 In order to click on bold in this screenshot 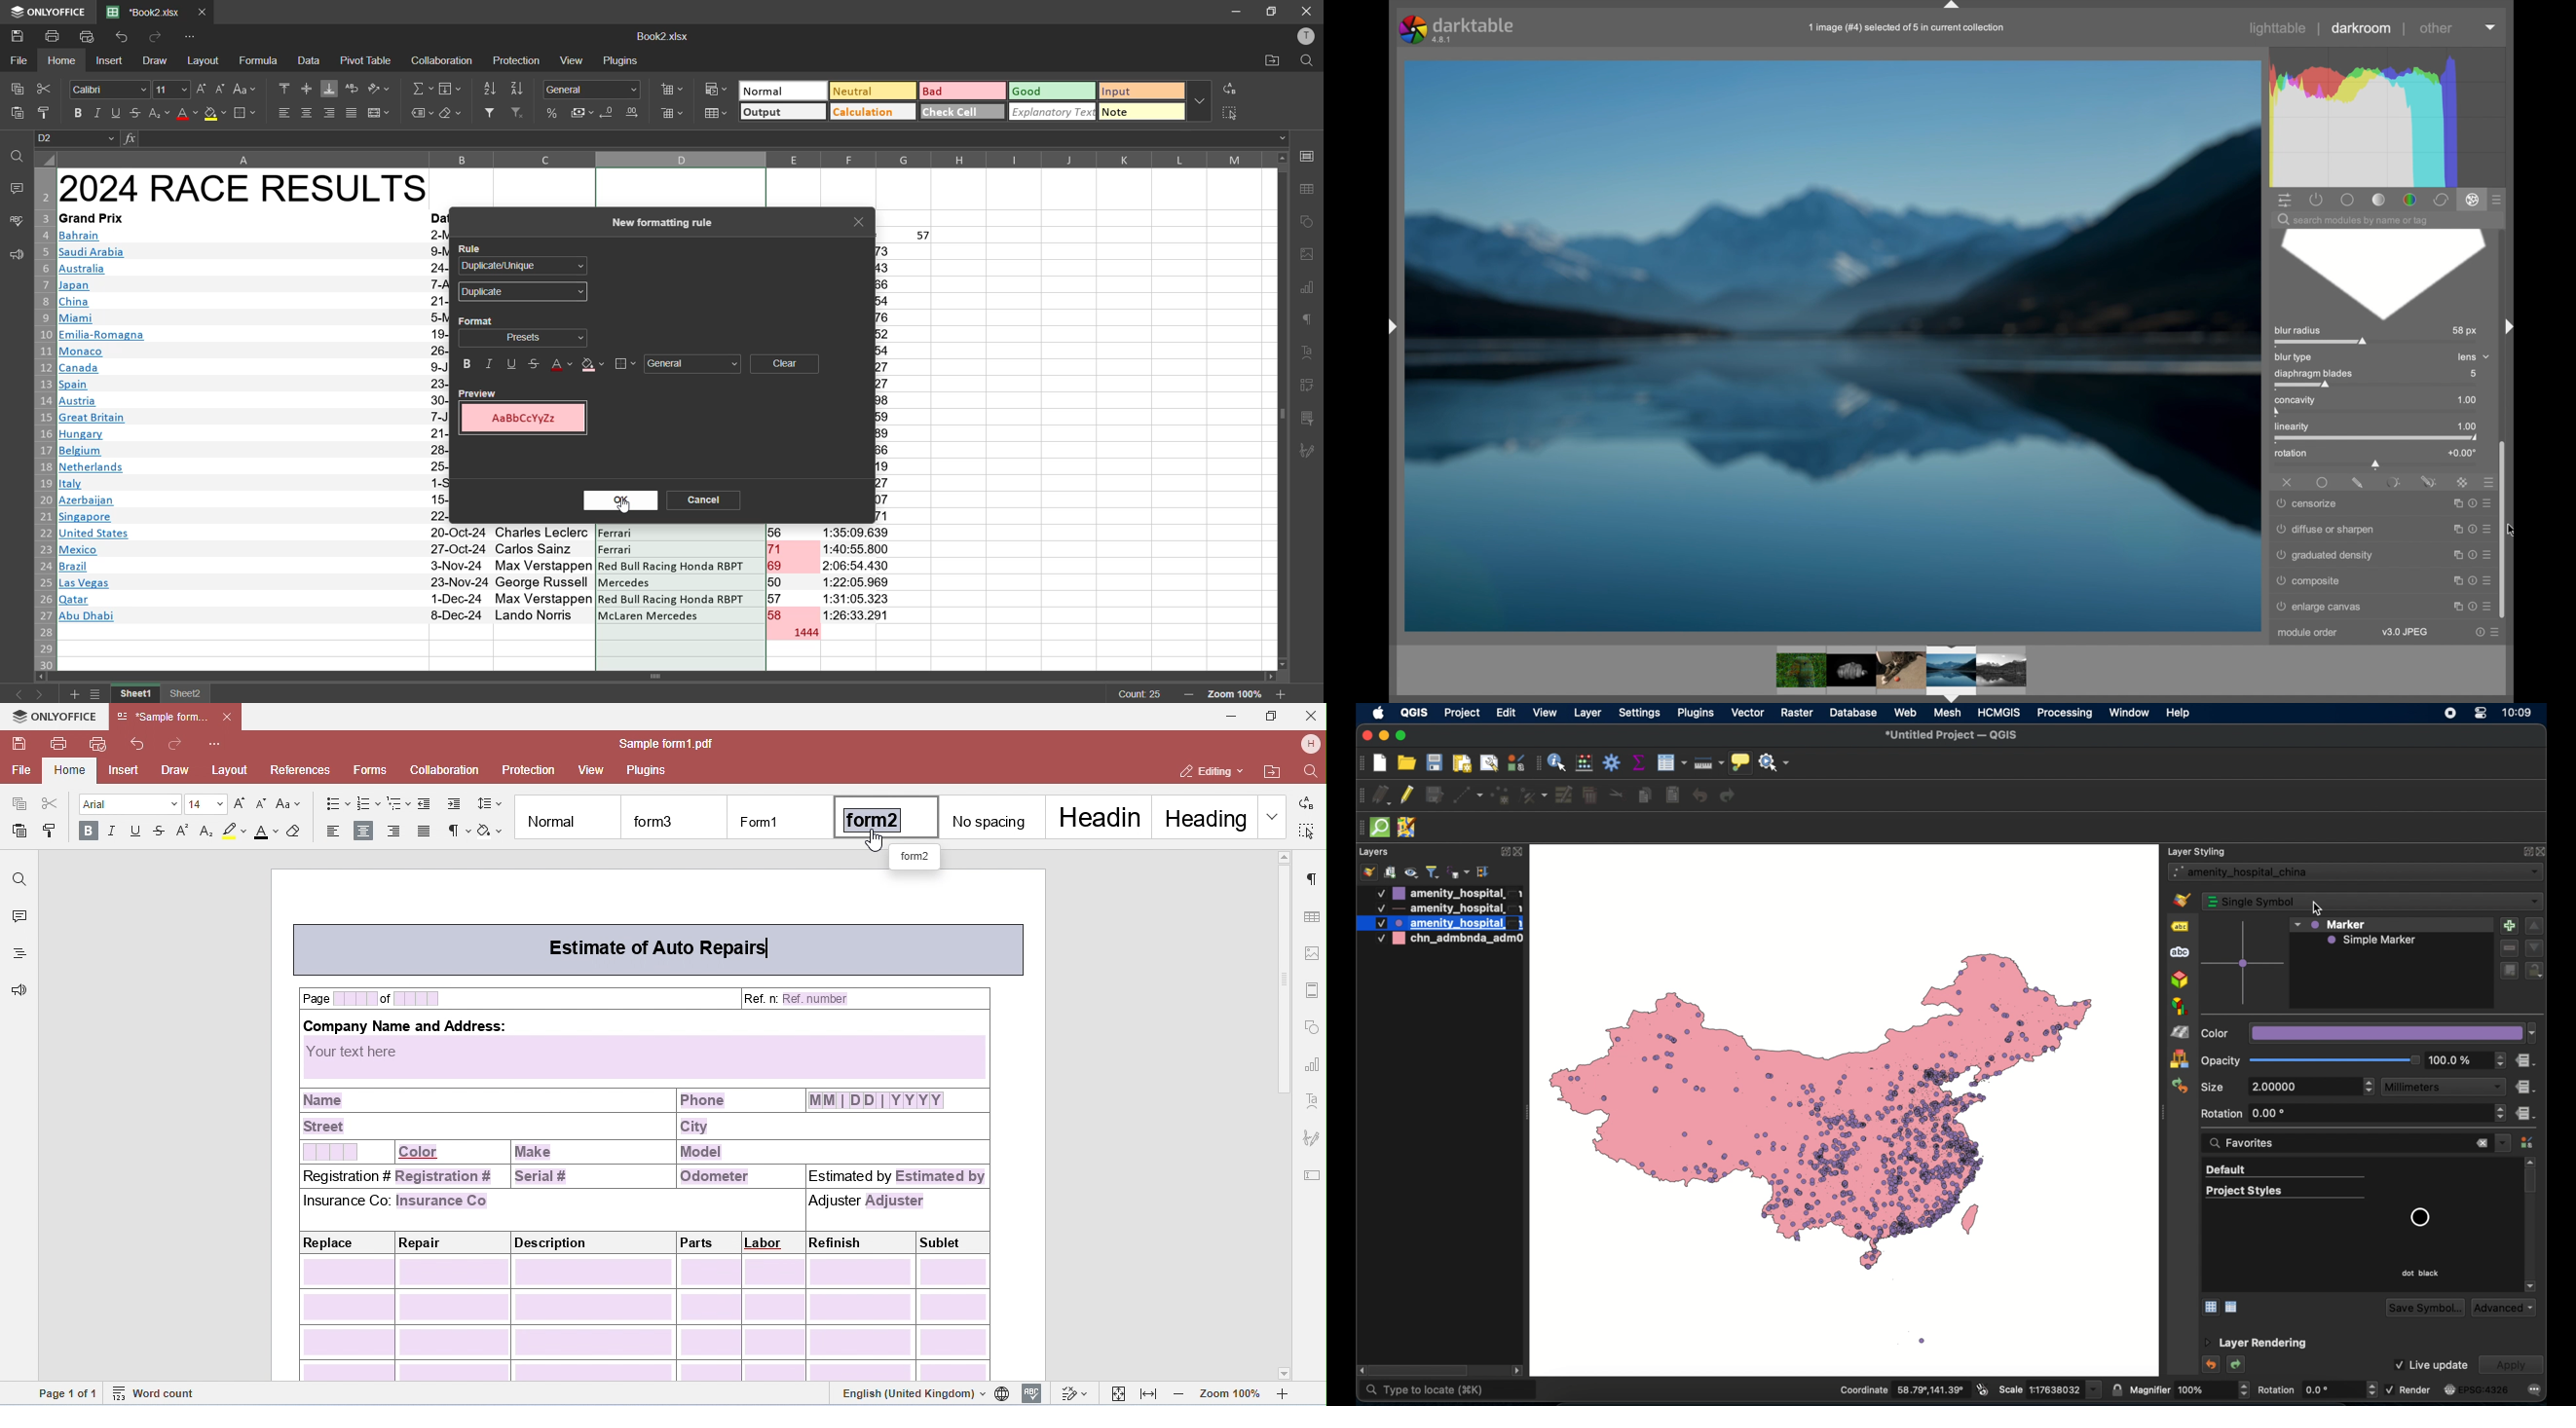, I will do `click(80, 113)`.